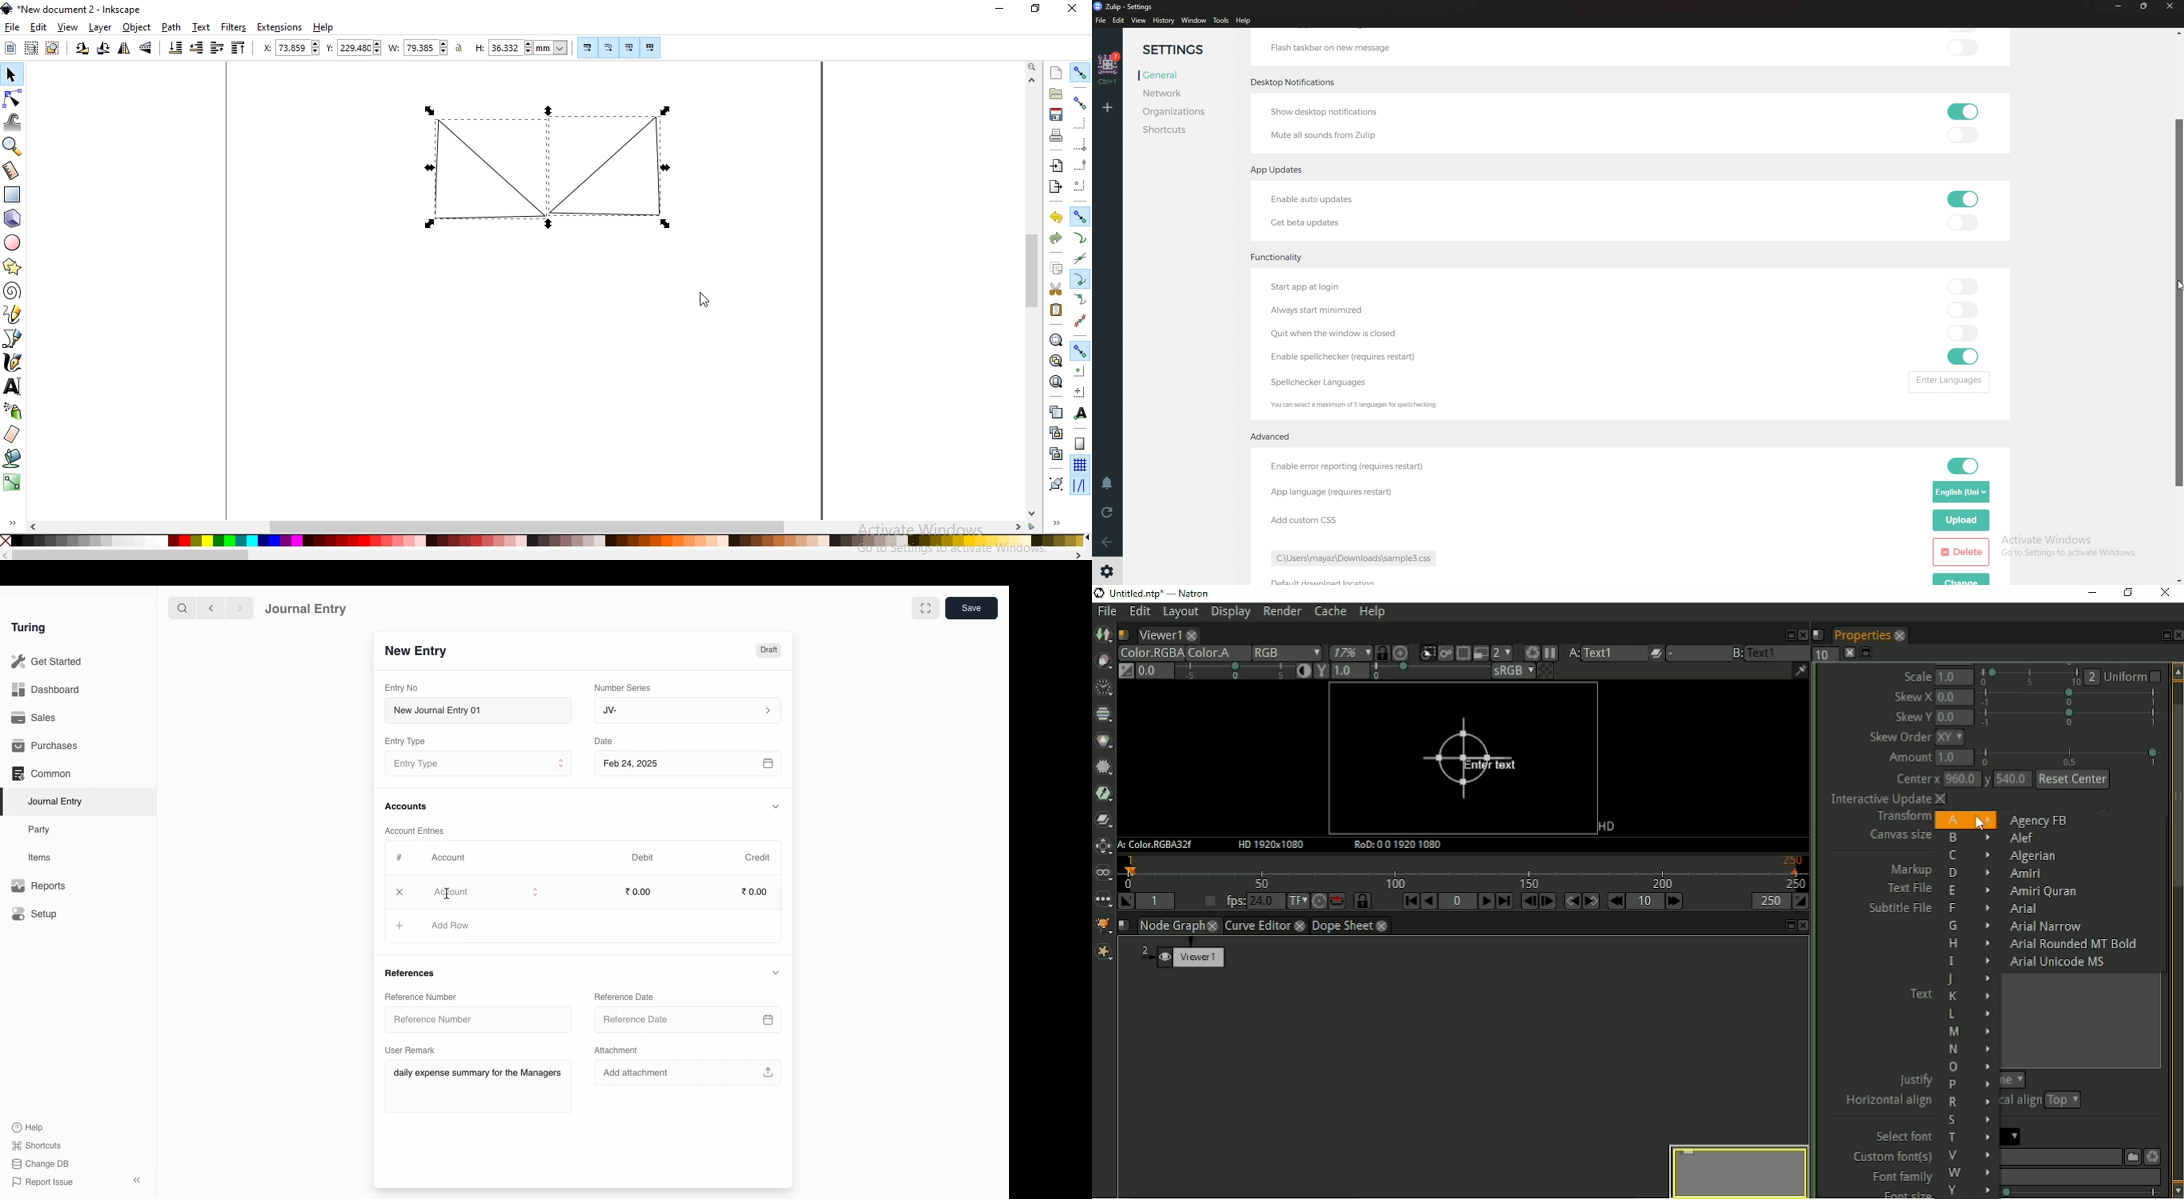 The width and height of the screenshot is (2184, 1204). What do you see at coordinates (608, 48) in the screenshot?
I see `when scaling rectangles, scale the radii of rounded corners` at bounding box center [608, 48].